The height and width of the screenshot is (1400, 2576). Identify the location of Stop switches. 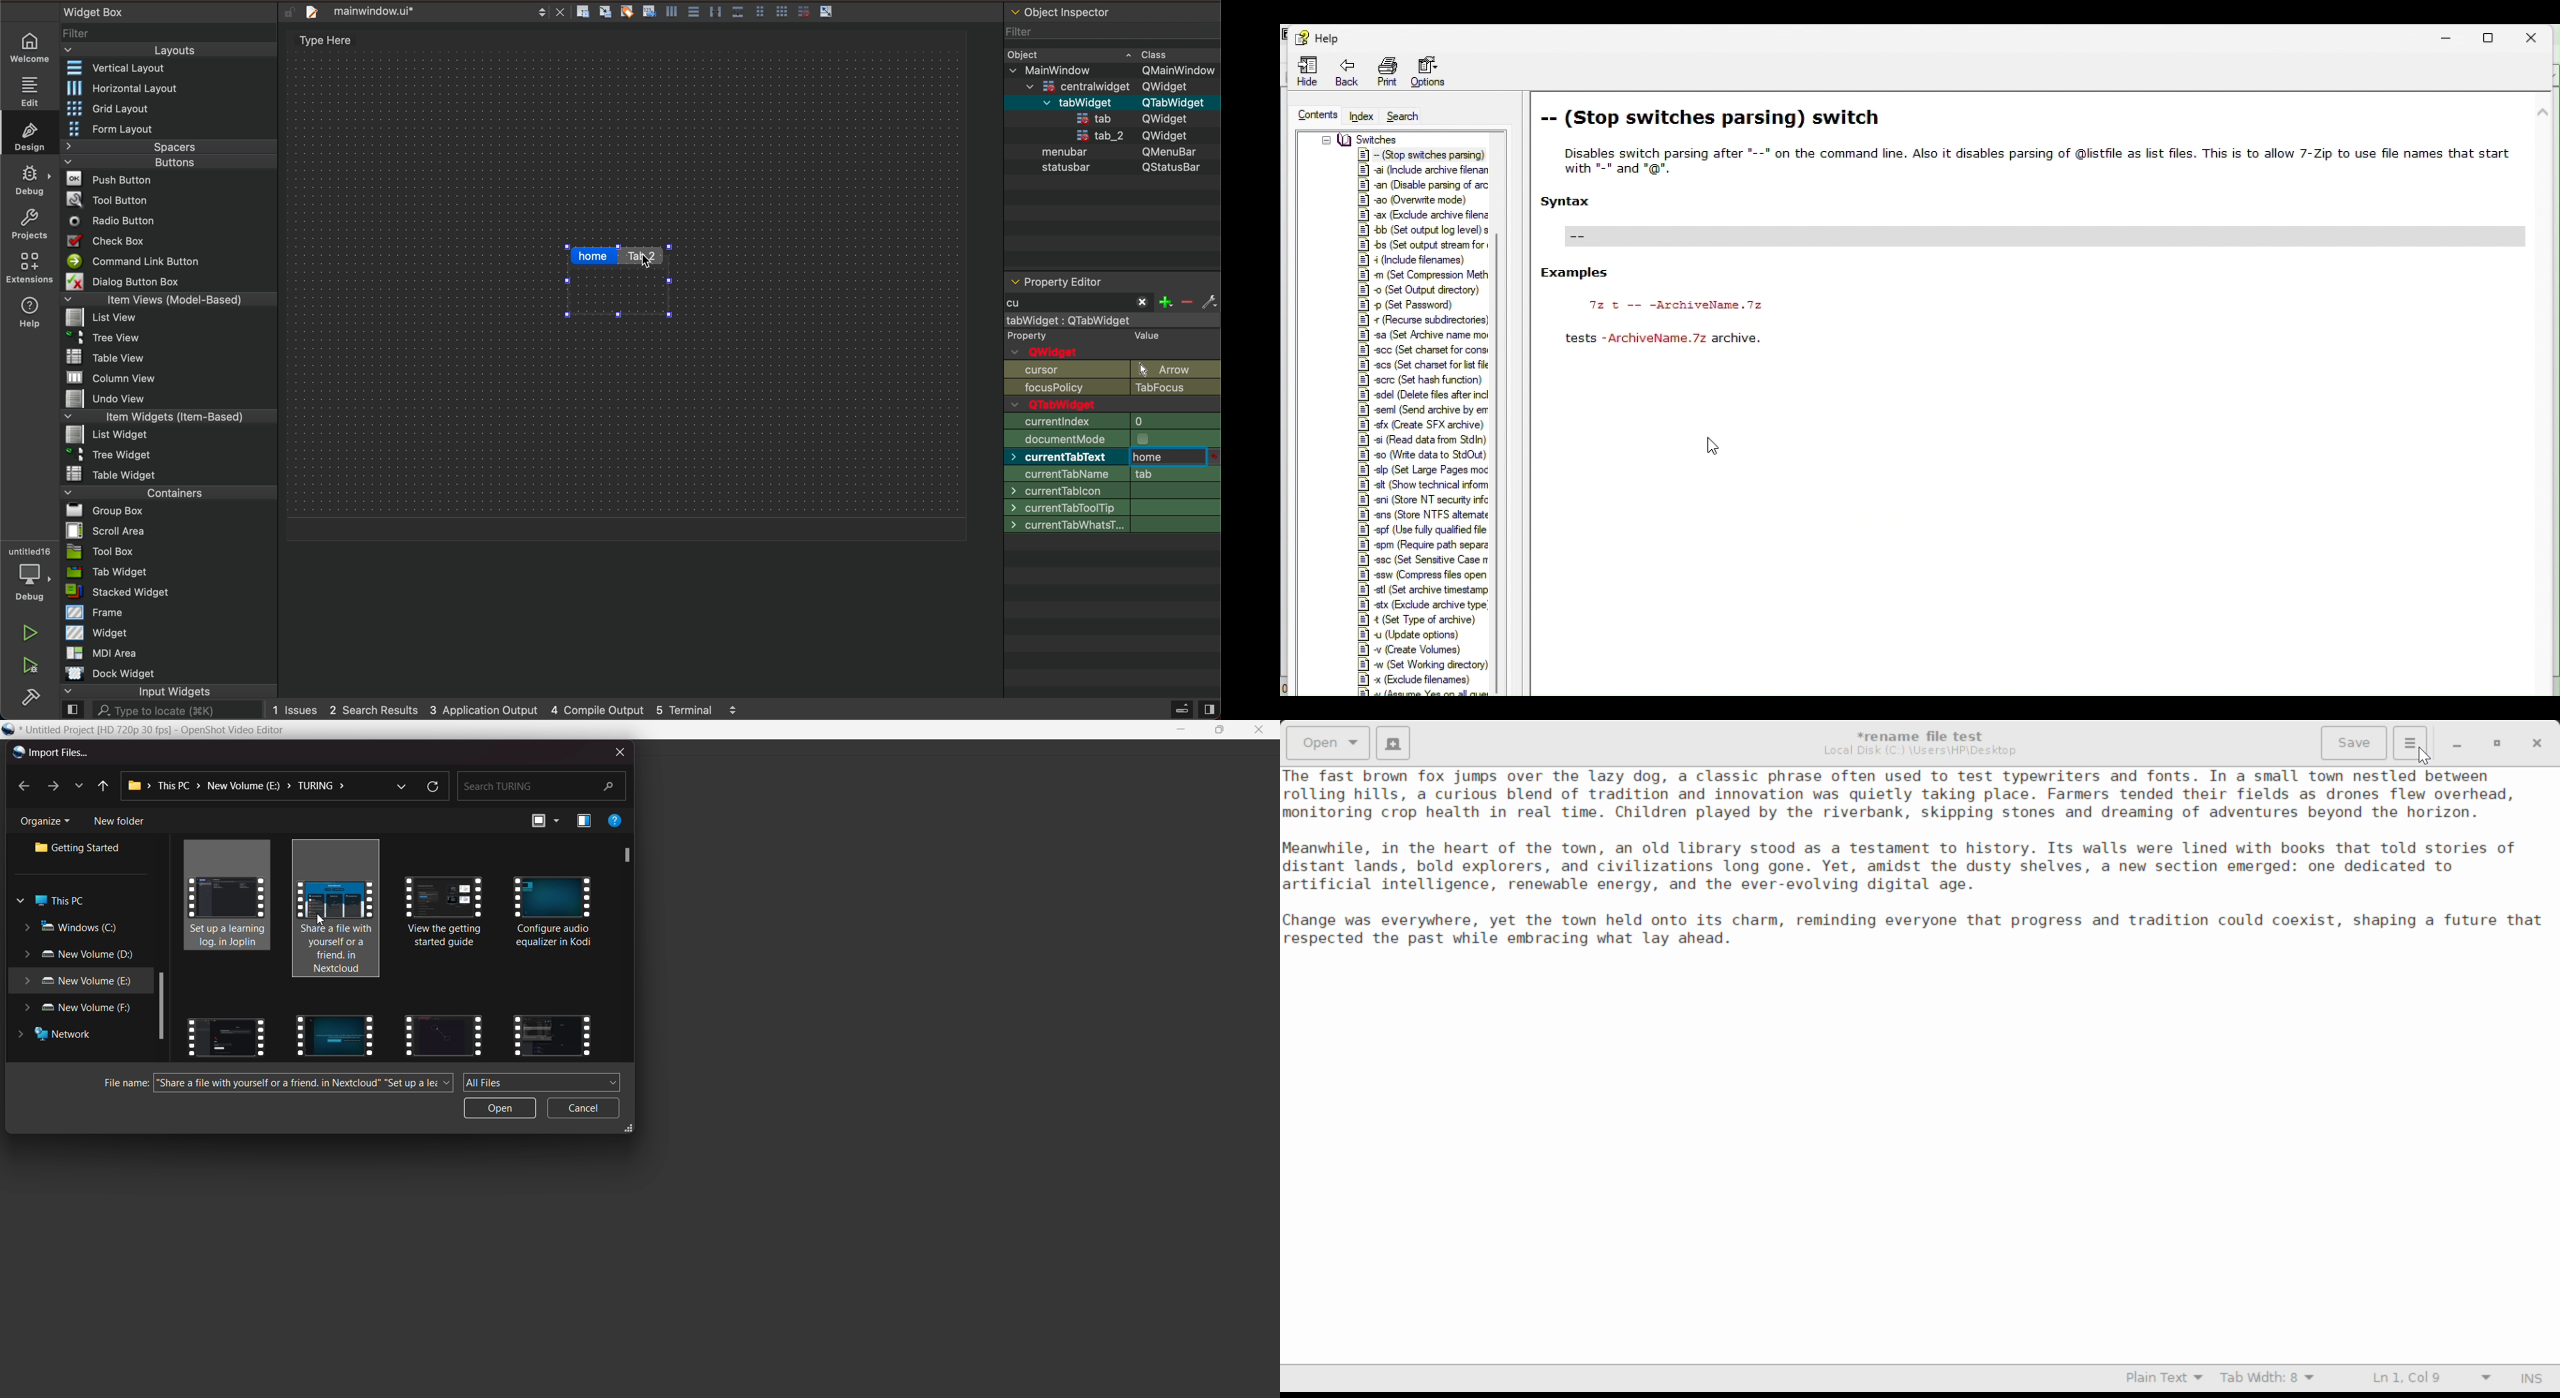
(2039, 251).